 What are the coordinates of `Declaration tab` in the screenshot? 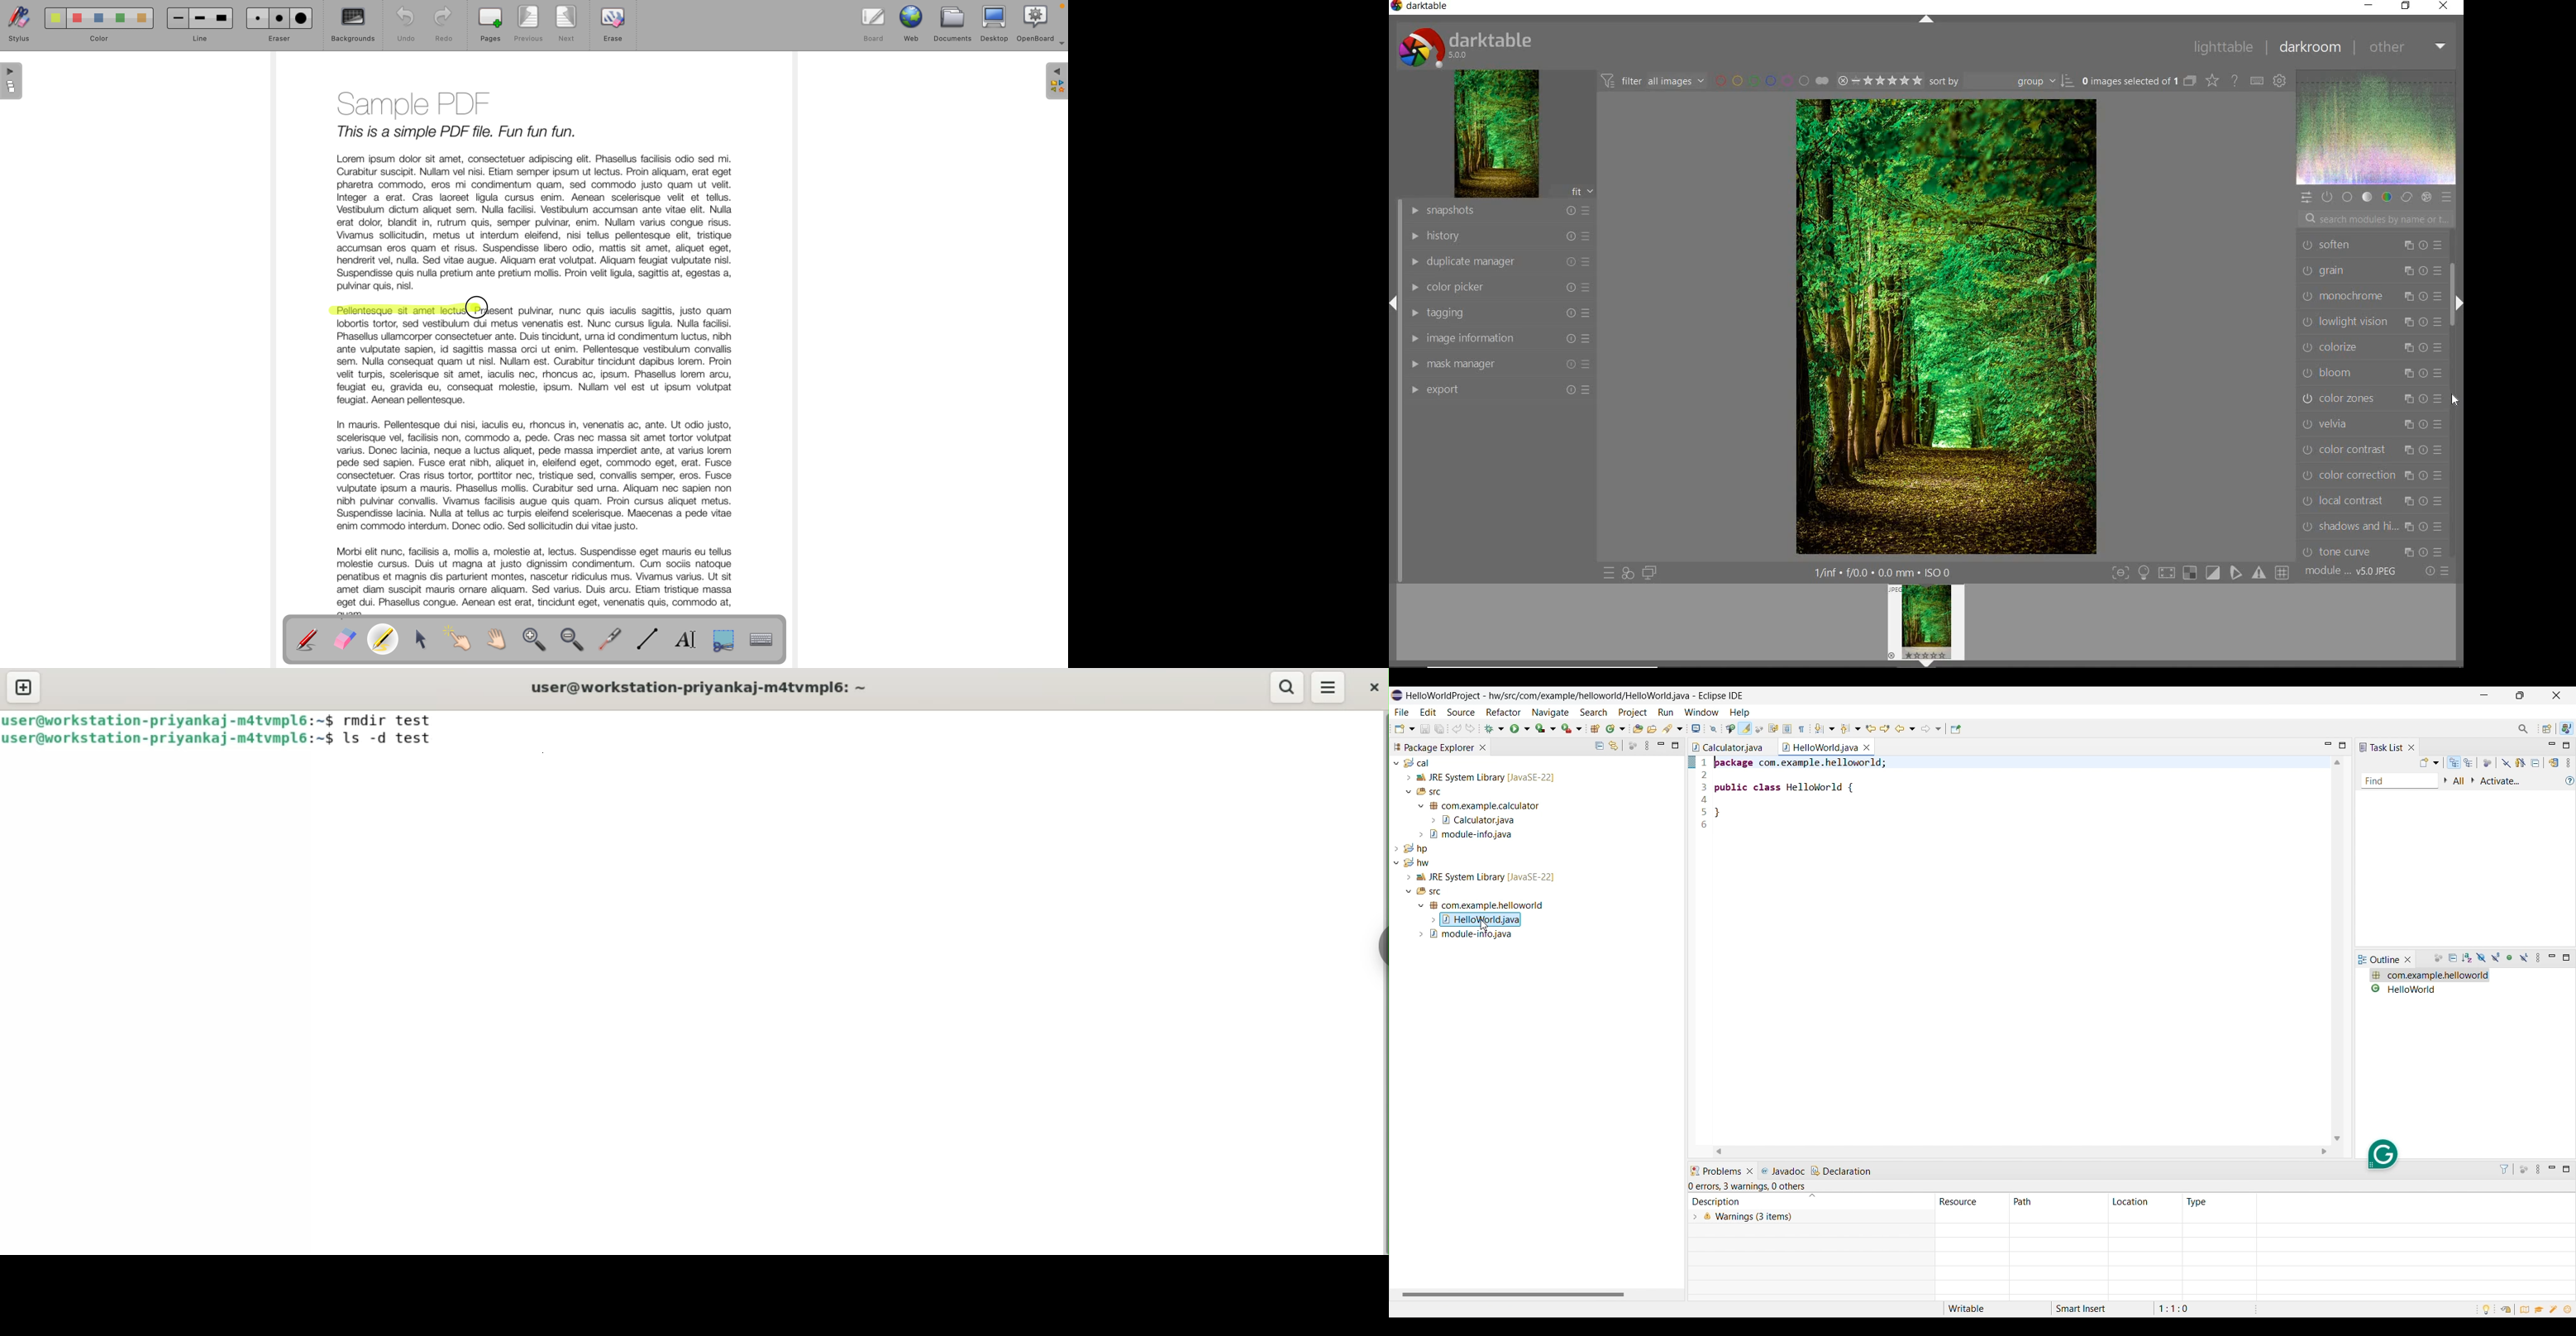 It's located at (1842, 1171).